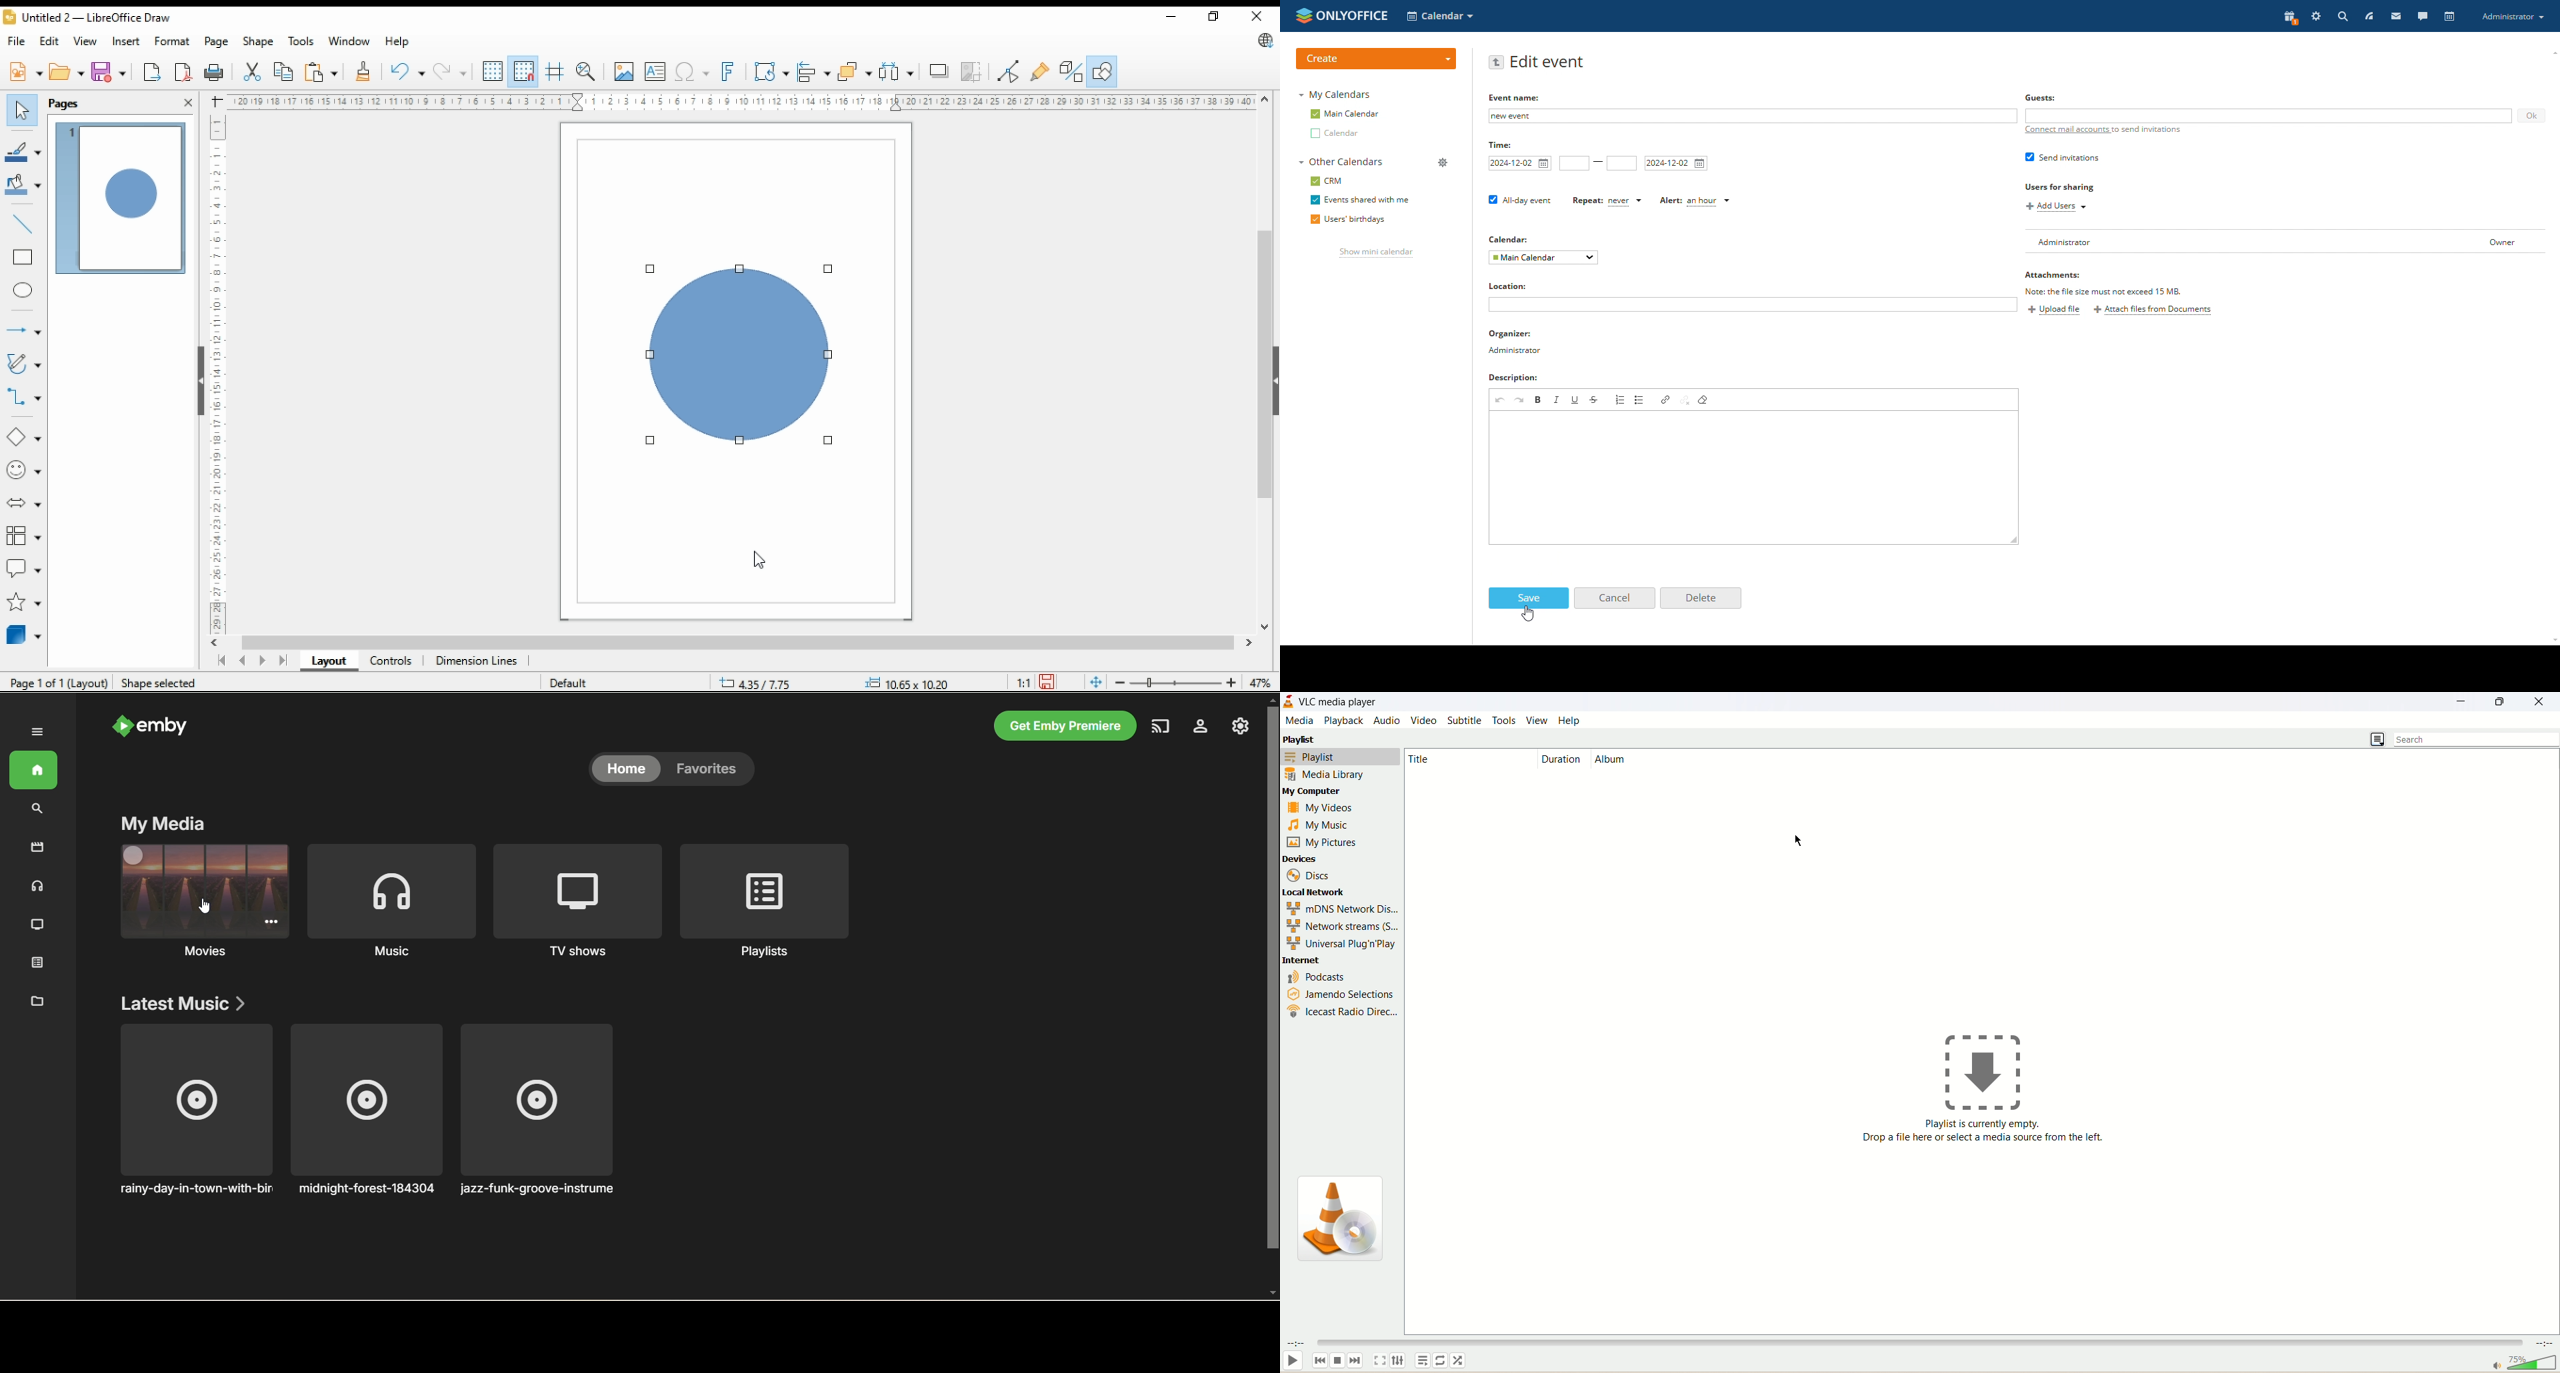 Image resolution: width=2576 pixels, height=1400 pixels. What do you see at coordinates (1701, 599) in the screenshot?
I see `delete` at bounding box center [1701, 599].